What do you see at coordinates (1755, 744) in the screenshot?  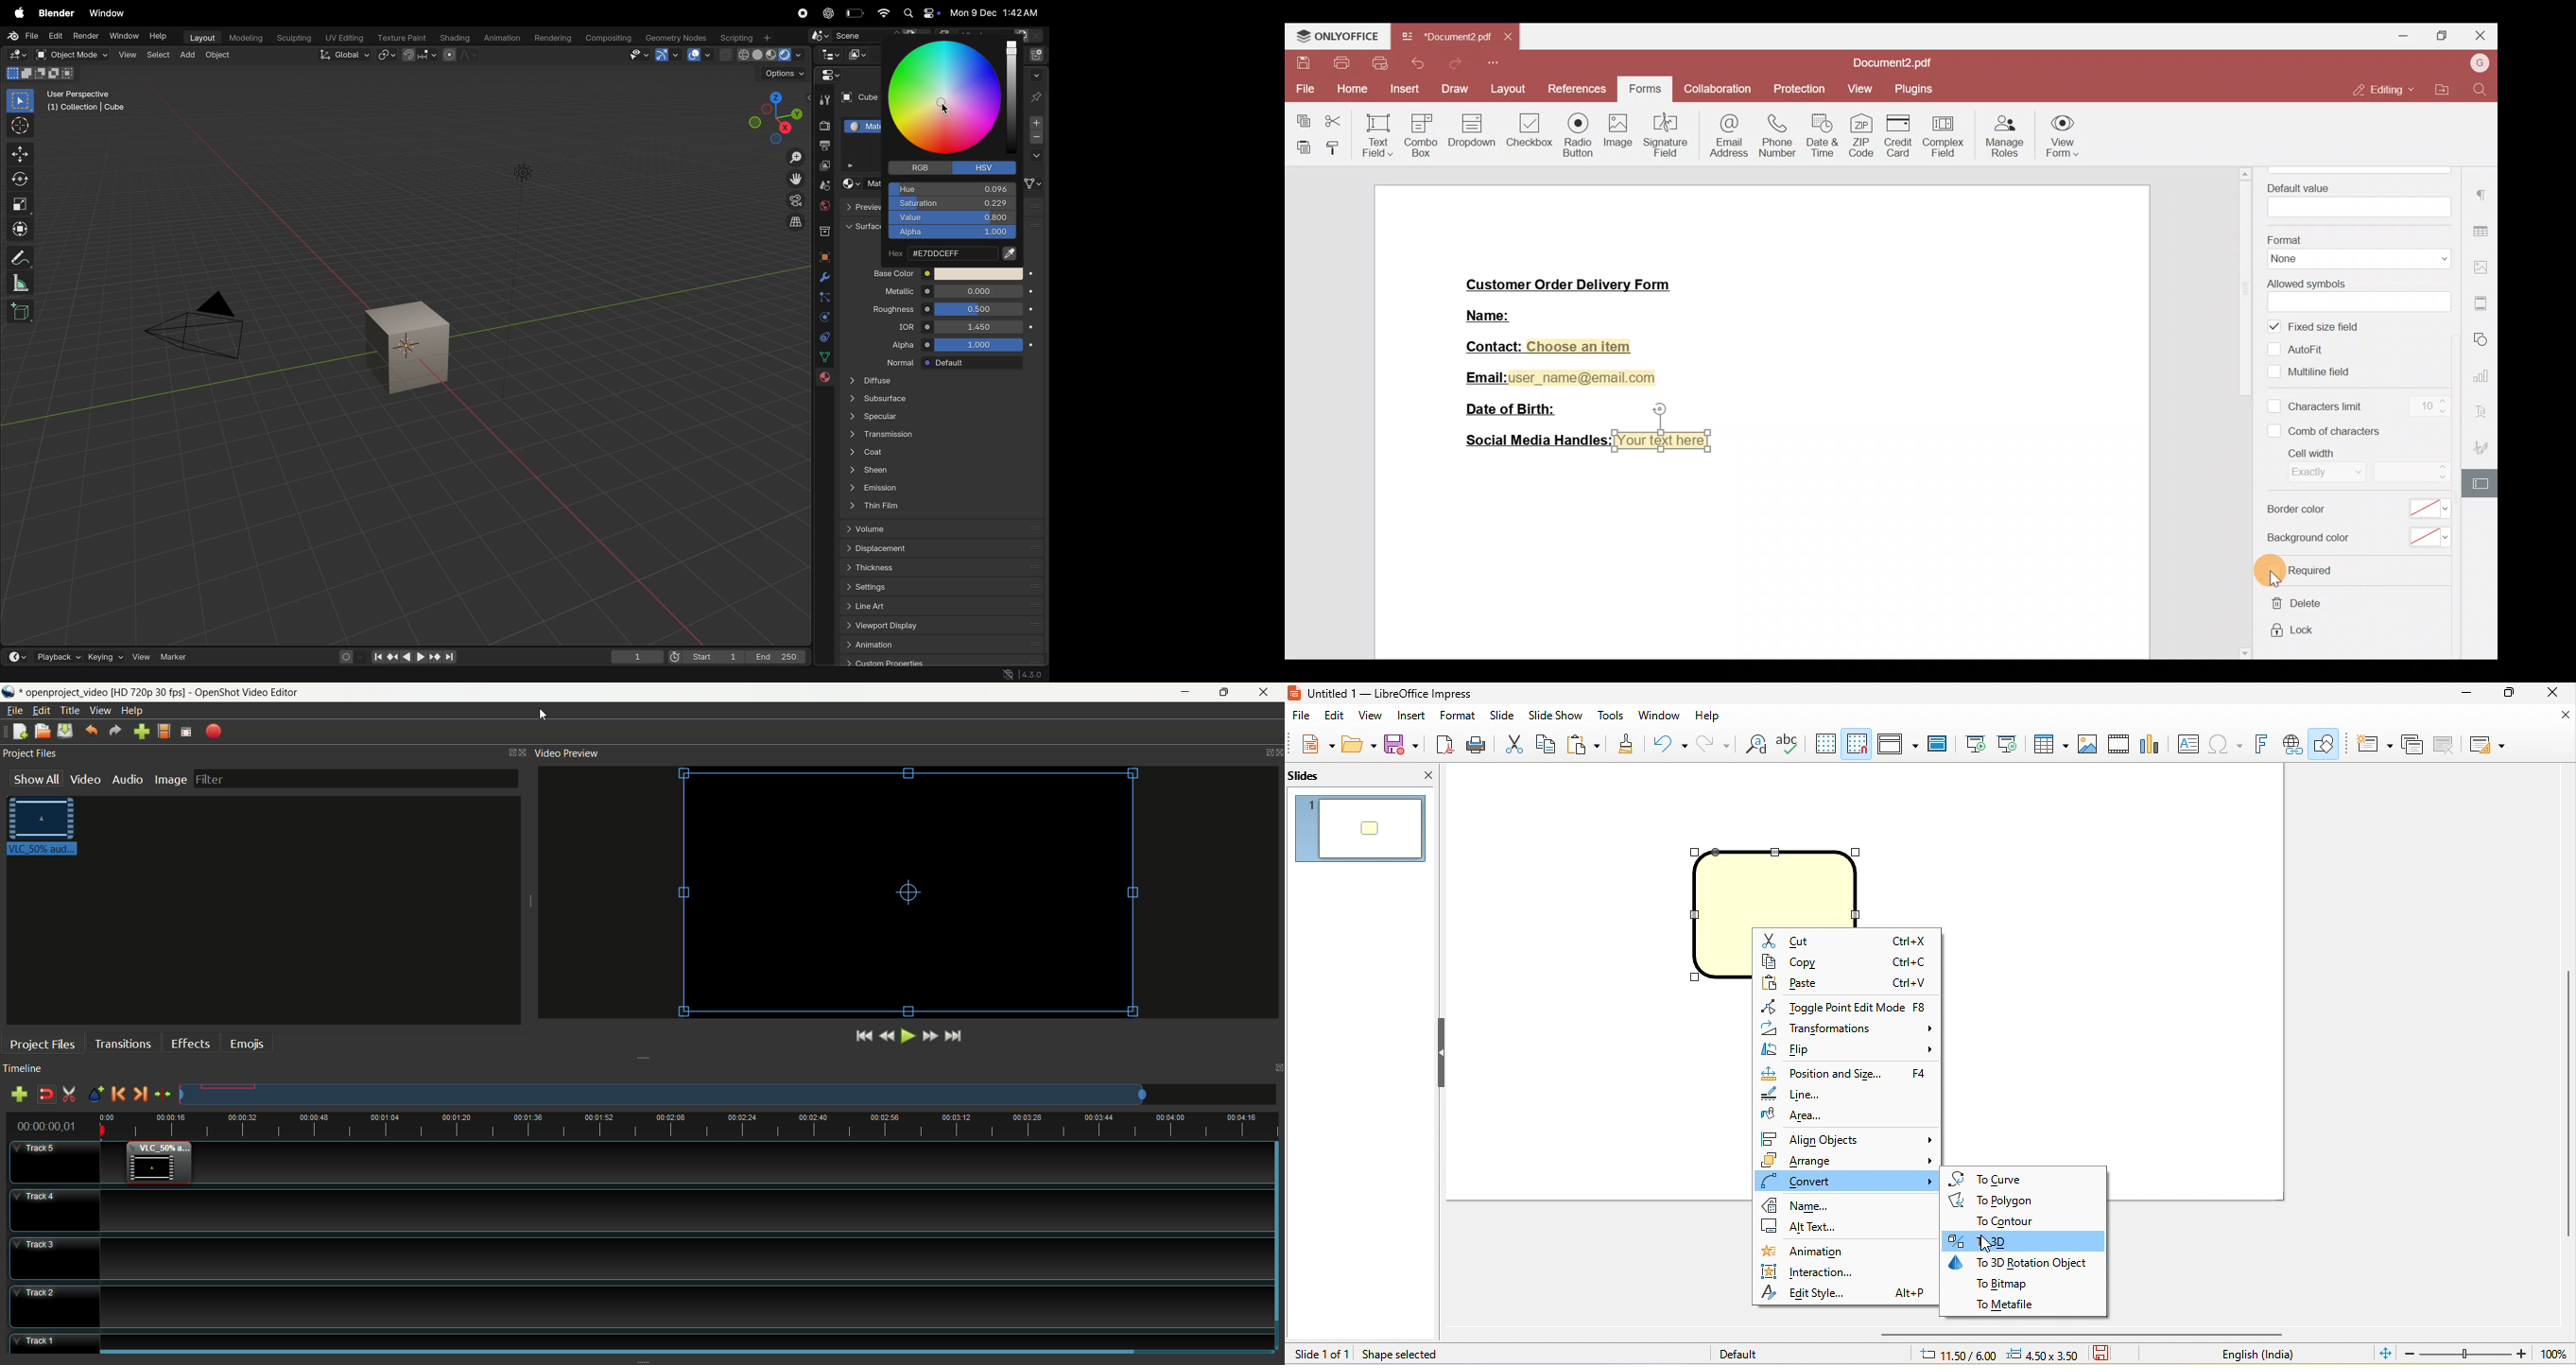 I see `find and replace` at bounding box center [1755, 744].